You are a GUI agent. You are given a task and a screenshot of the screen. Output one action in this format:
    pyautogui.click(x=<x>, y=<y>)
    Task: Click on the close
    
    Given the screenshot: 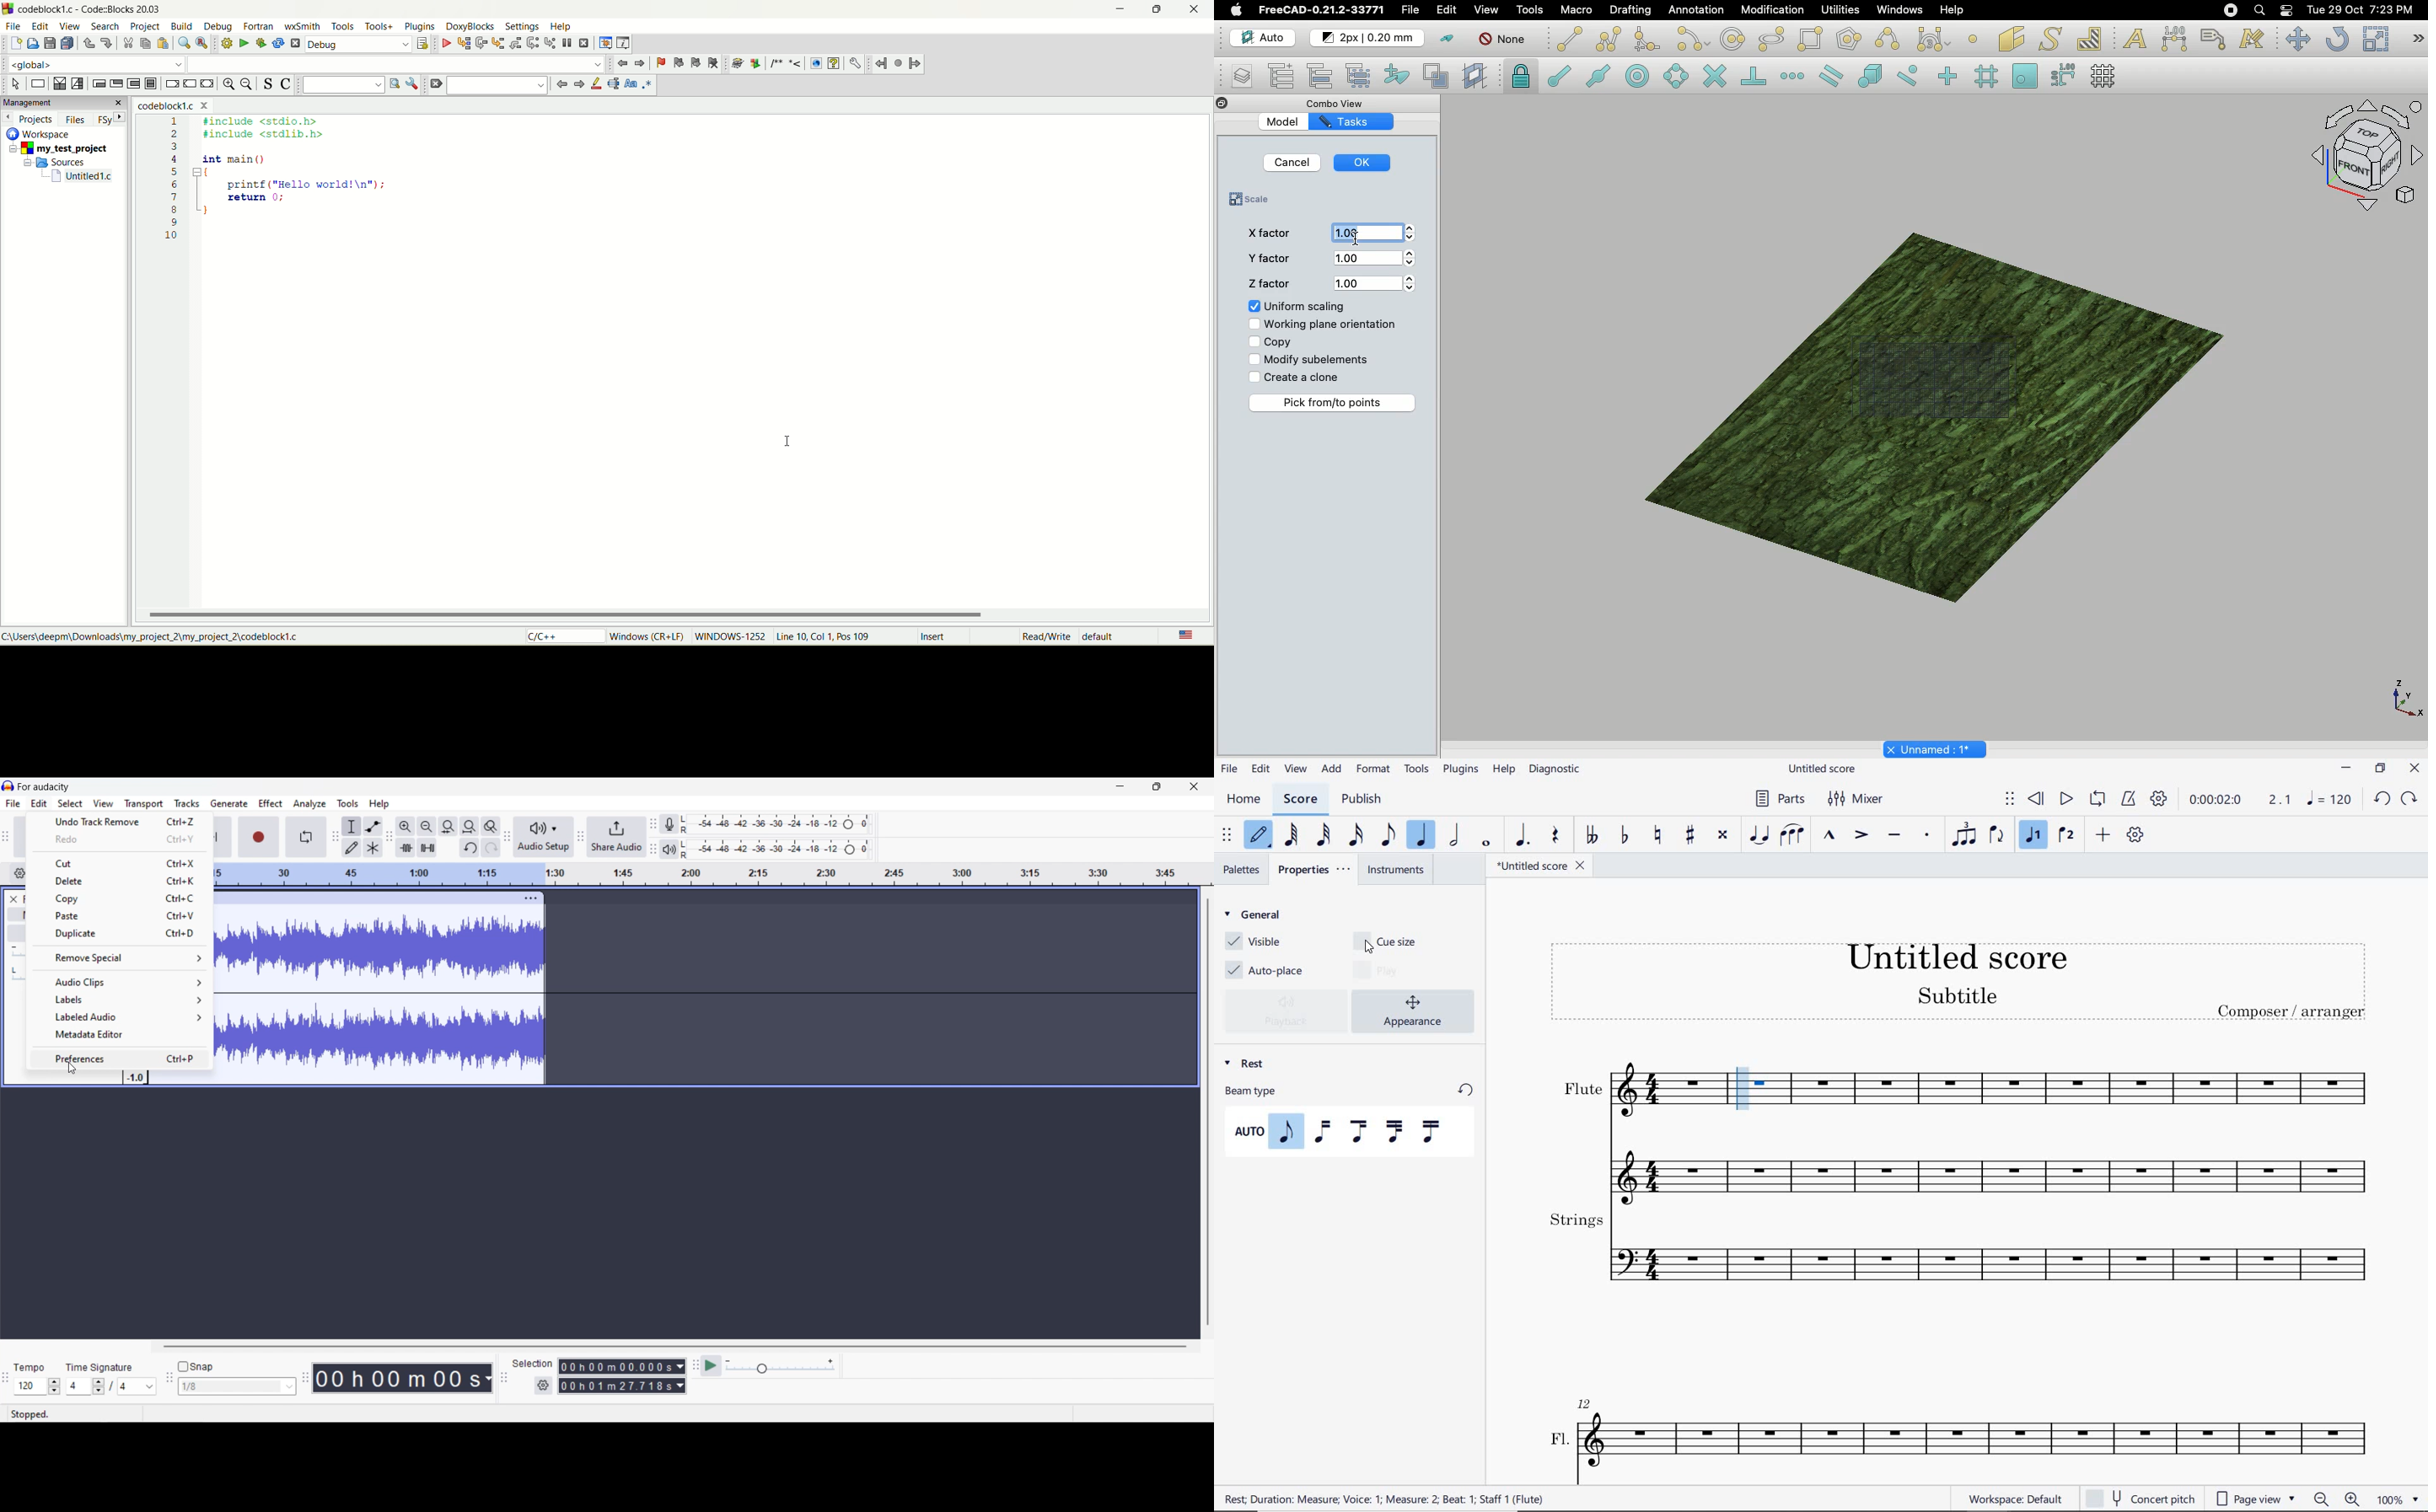 What is the action you would take?
    pyautogui.click(x=2414, y=769)
    